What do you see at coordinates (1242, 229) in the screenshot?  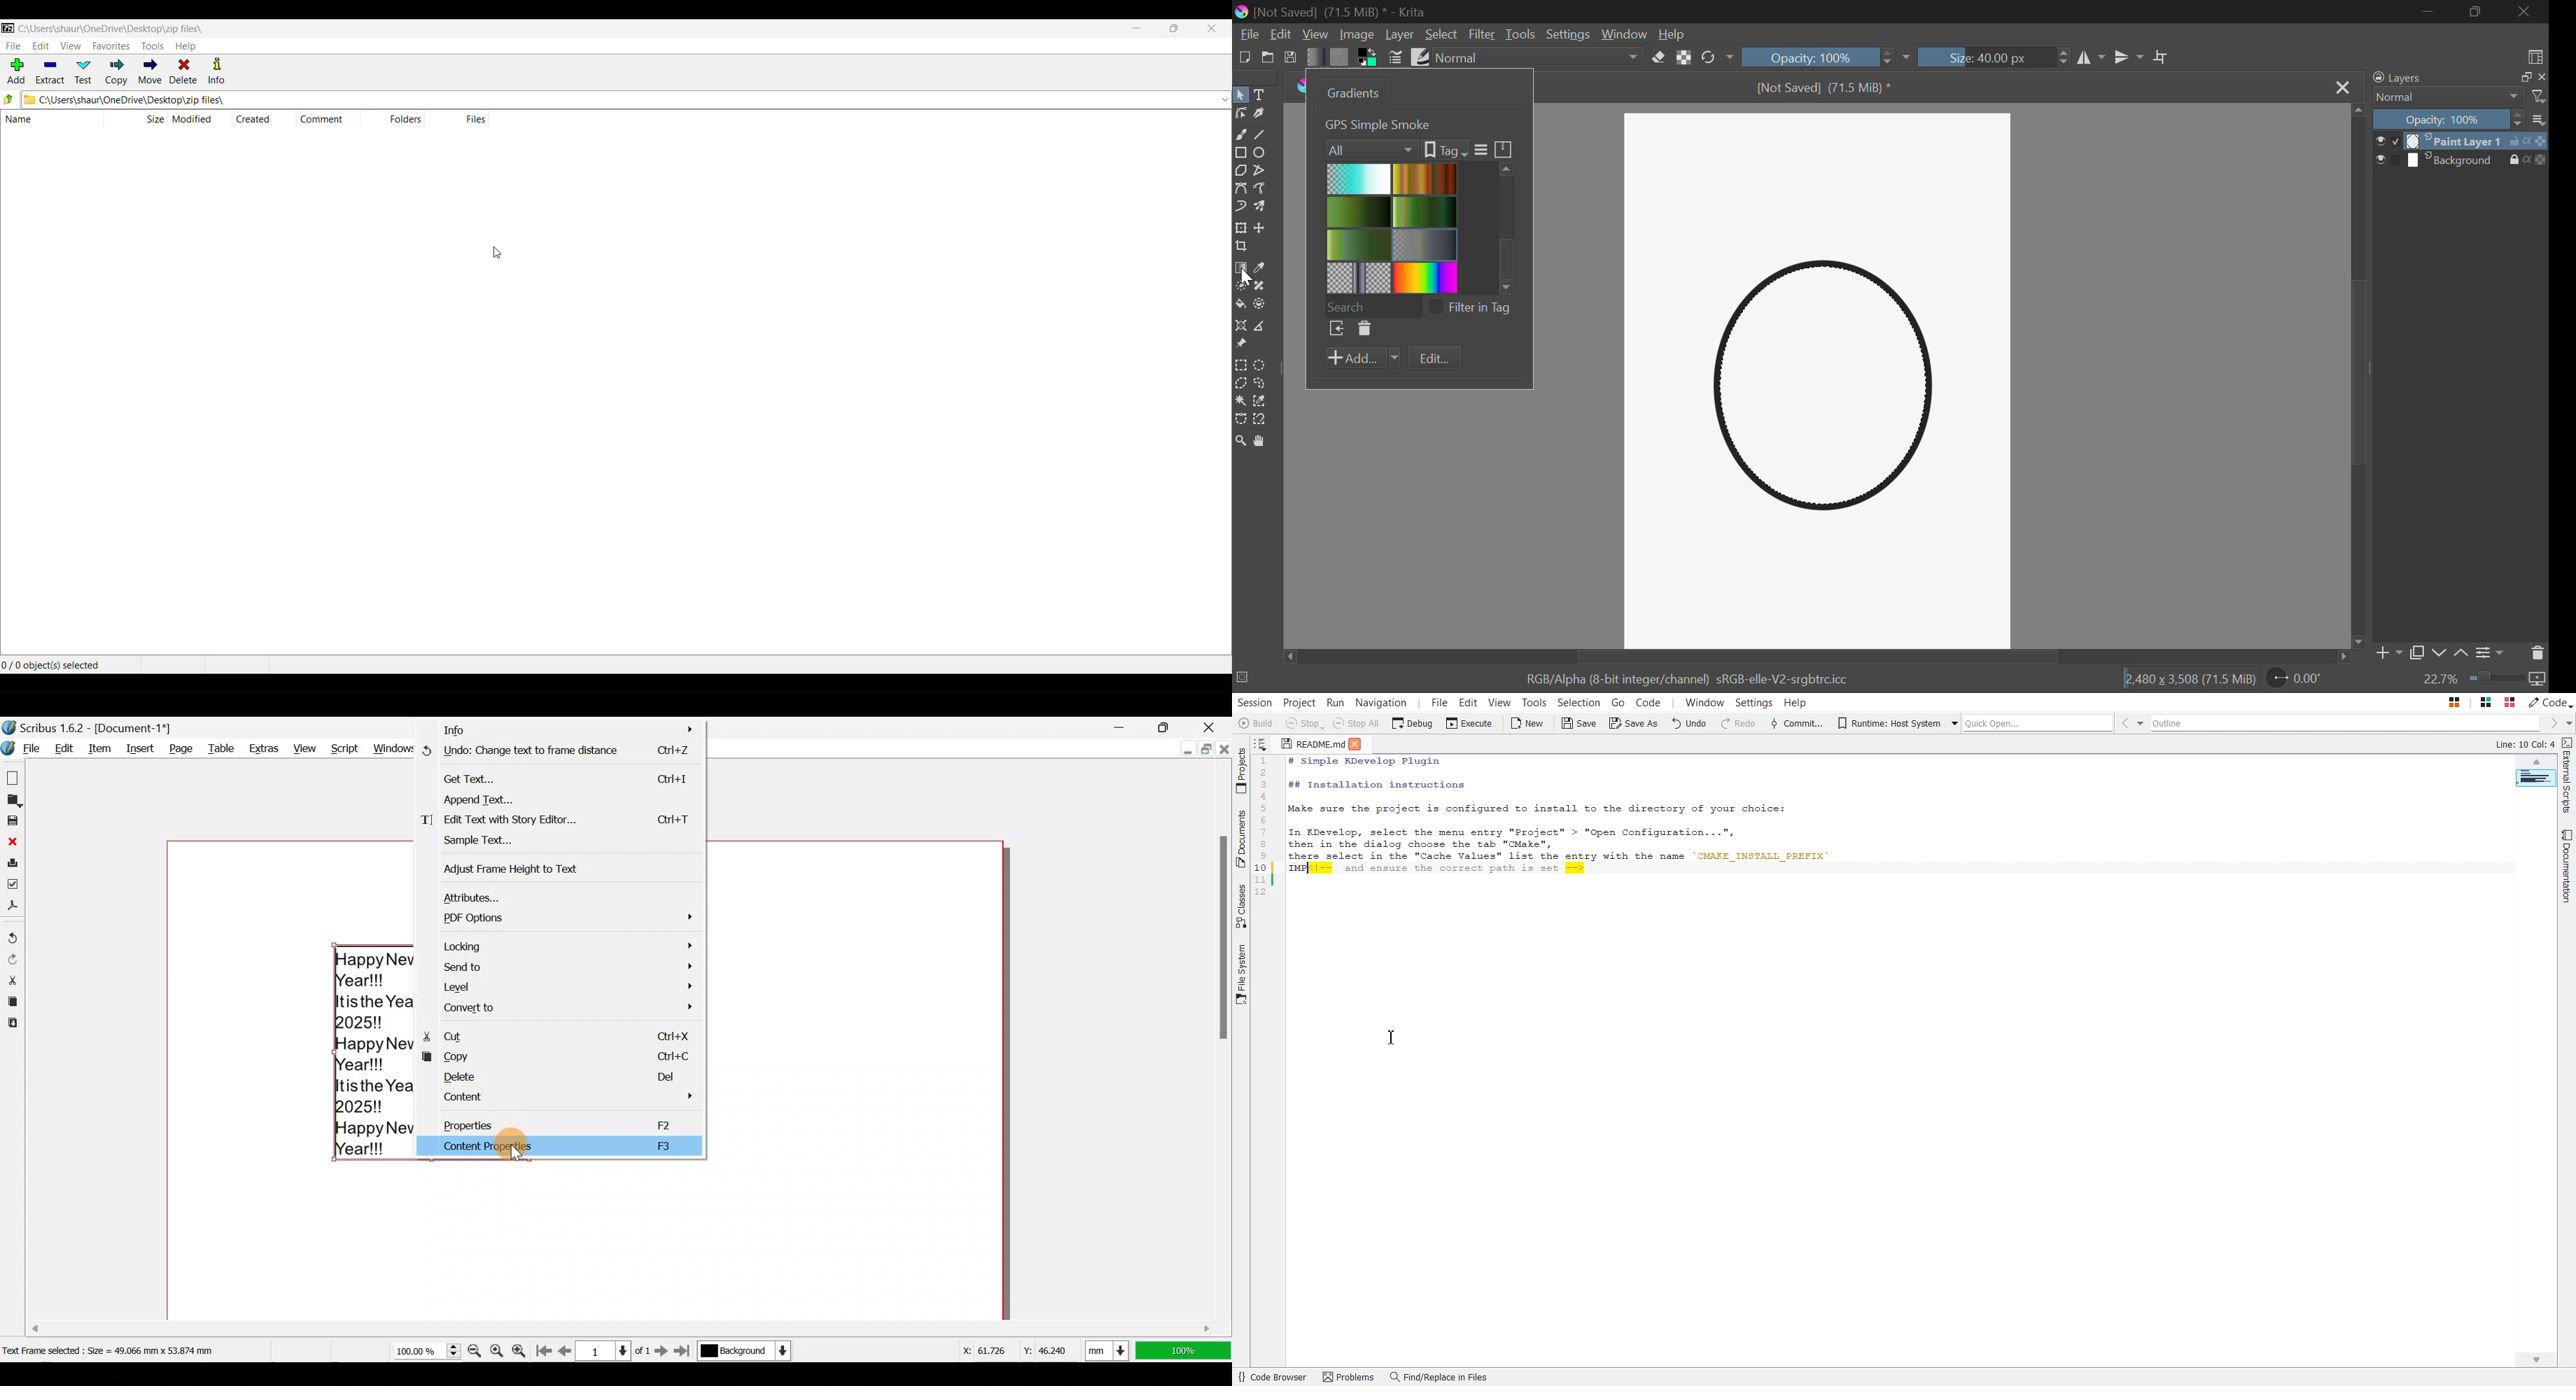 I see `Transform Layer` at bounding box center [1242, 229].